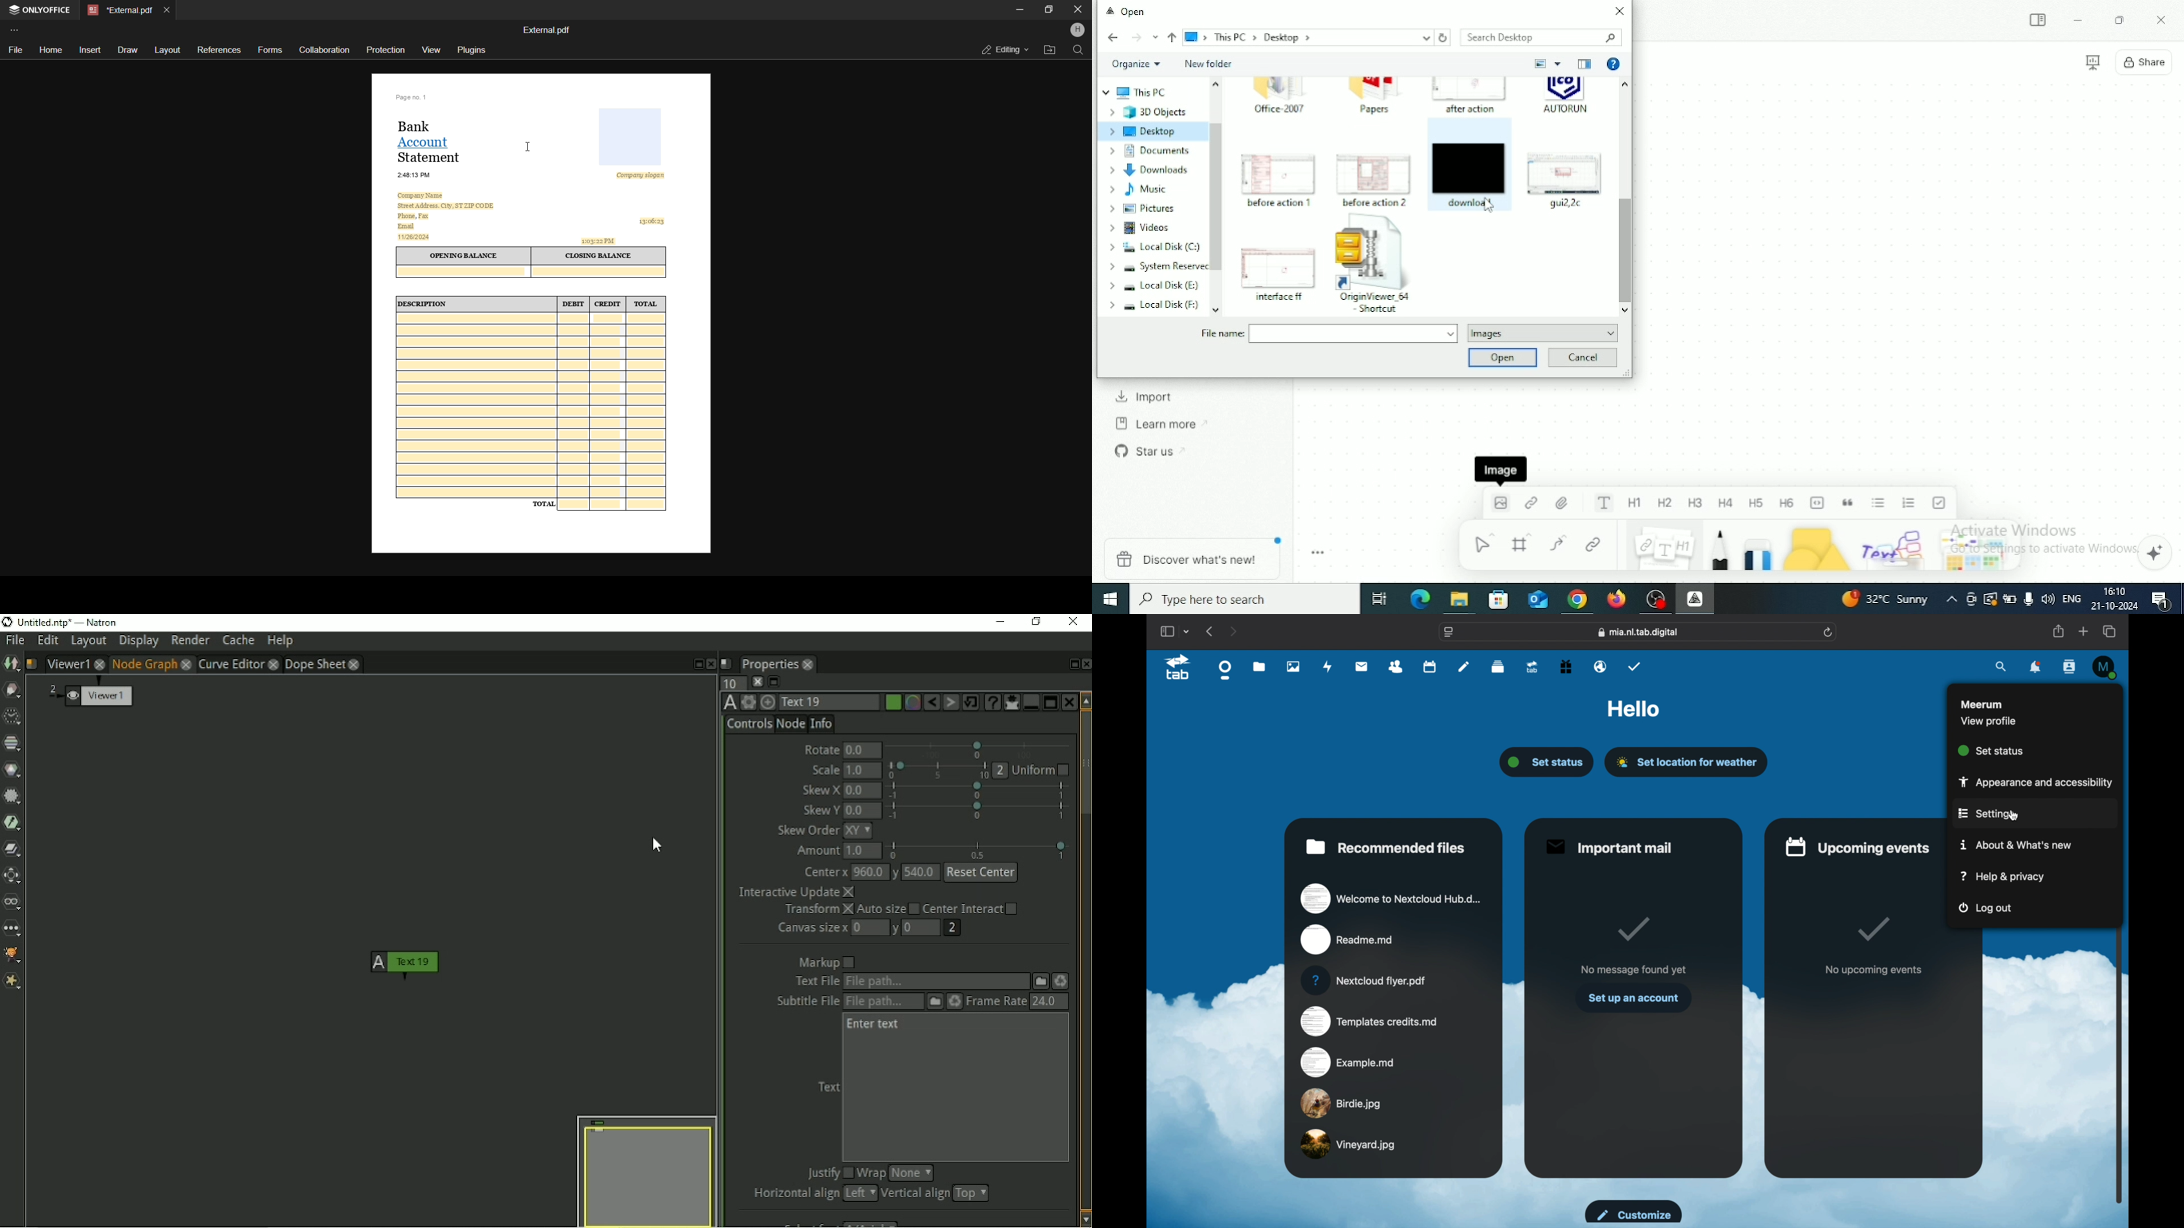  Describe the element at coordinates (1874, 970) in the screenshot. I see `no upcoming events` at that location.